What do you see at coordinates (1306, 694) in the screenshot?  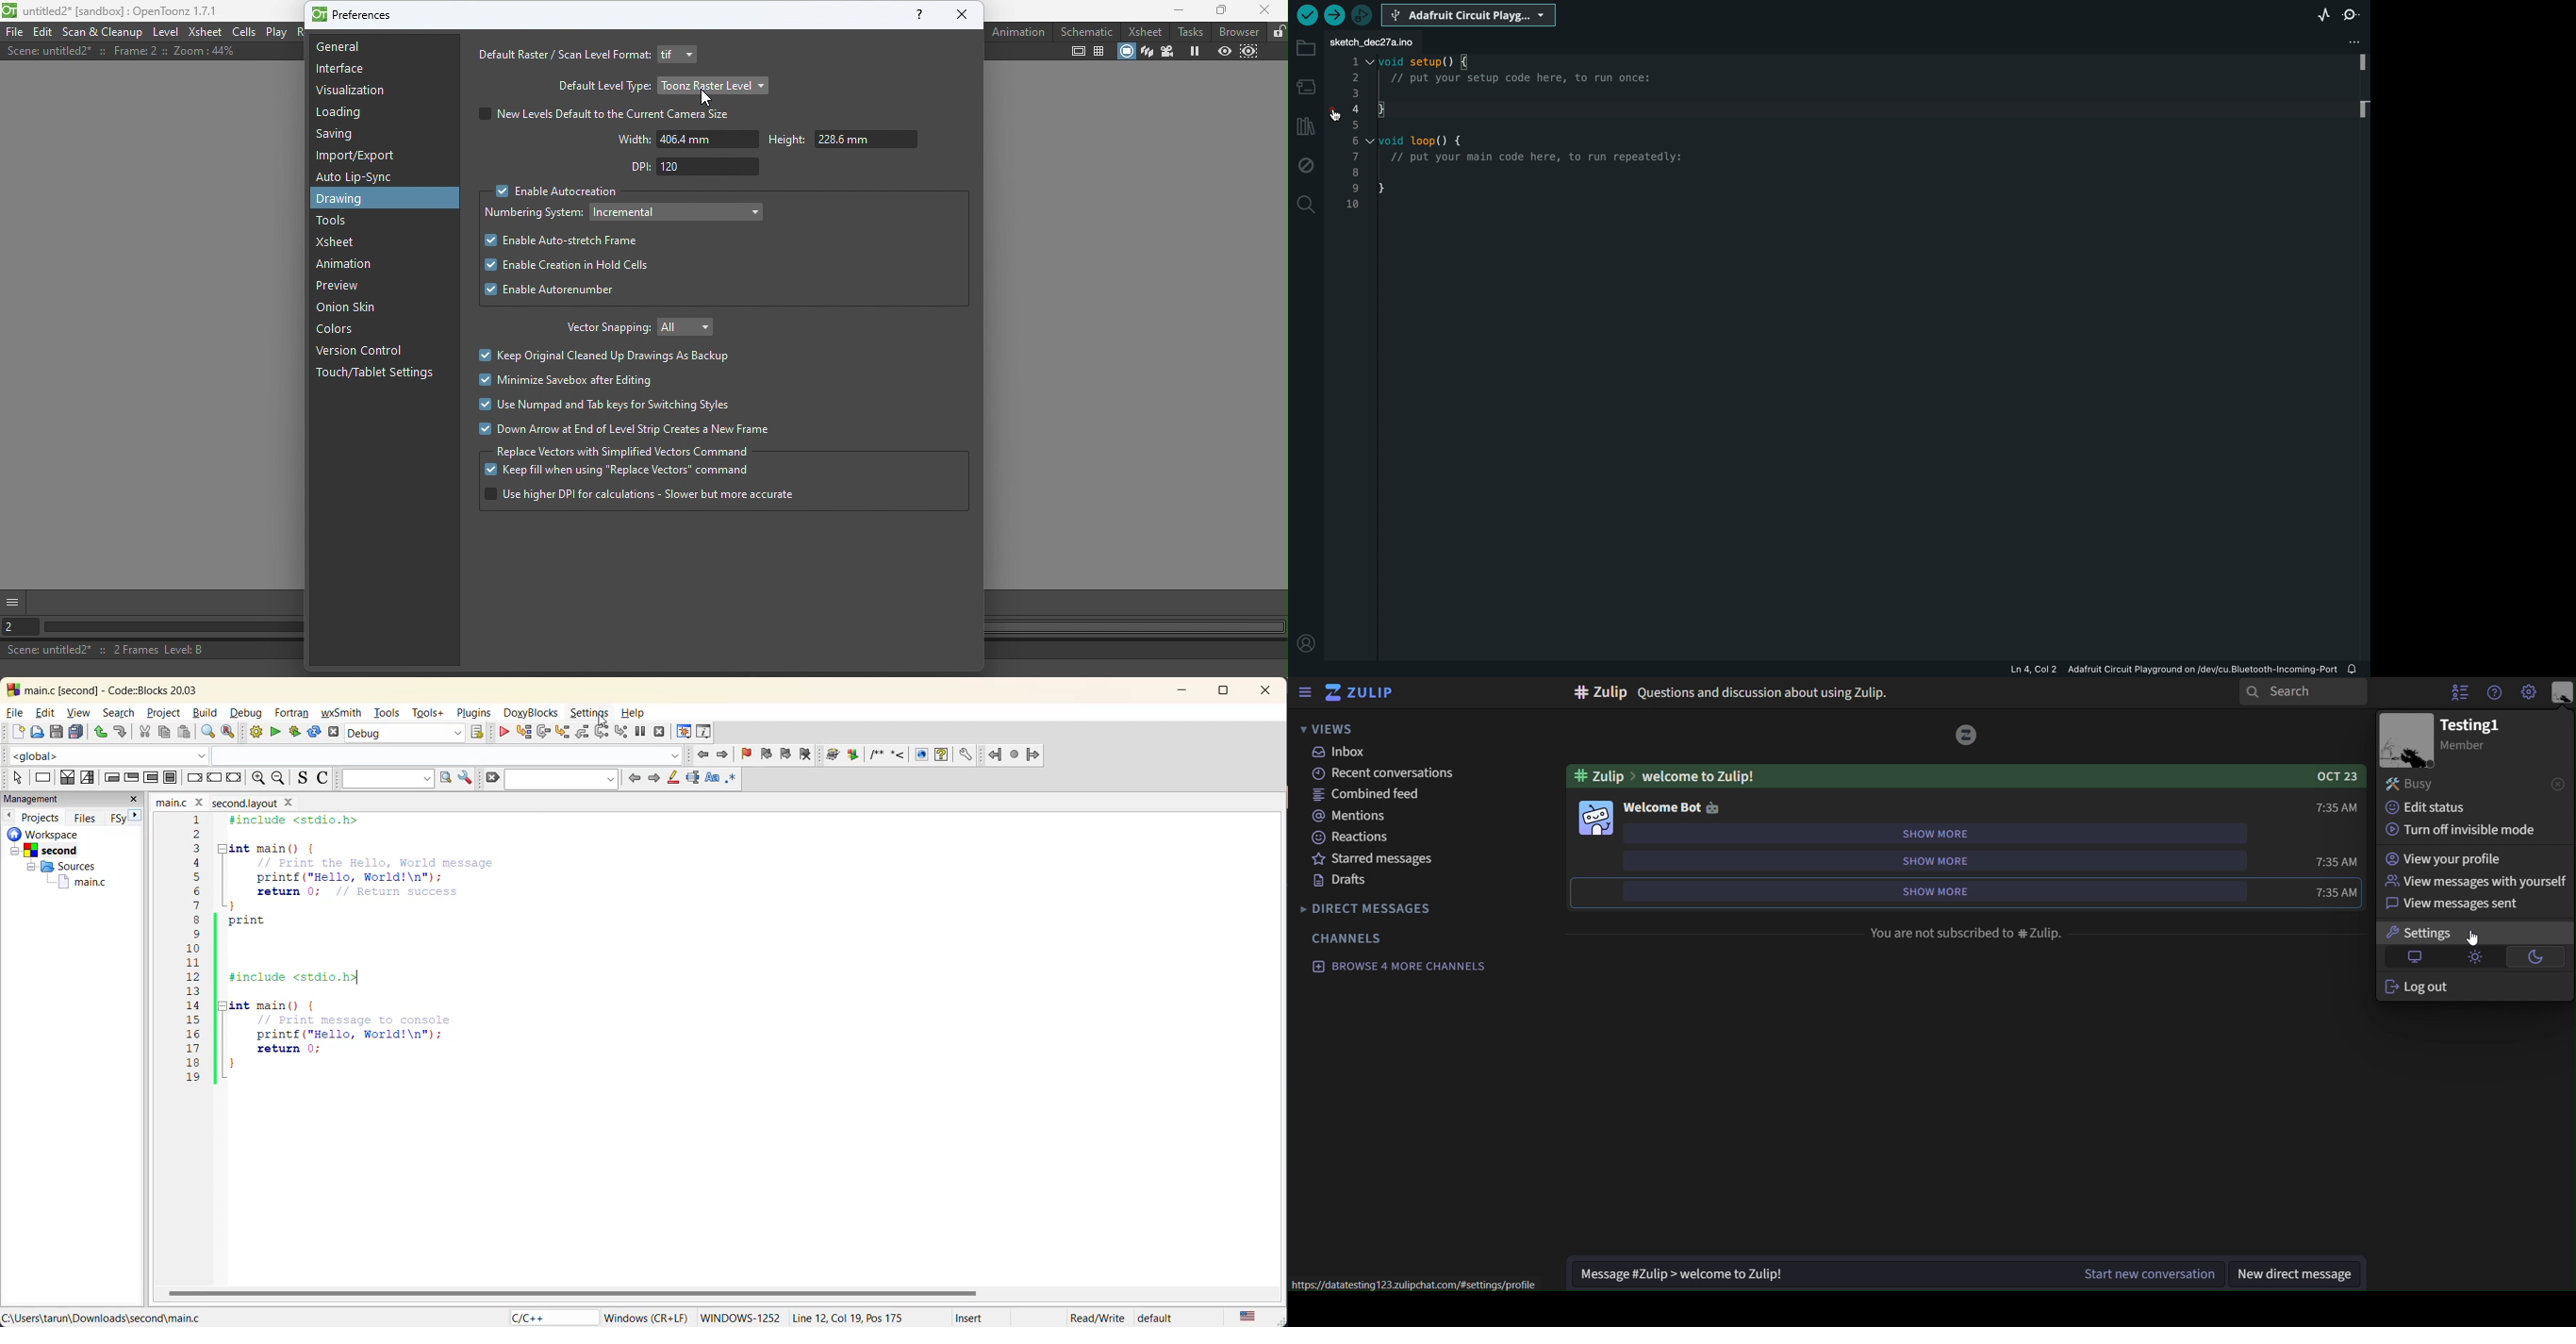 I see `hide sidebar` at bounding box center [1306, 694].